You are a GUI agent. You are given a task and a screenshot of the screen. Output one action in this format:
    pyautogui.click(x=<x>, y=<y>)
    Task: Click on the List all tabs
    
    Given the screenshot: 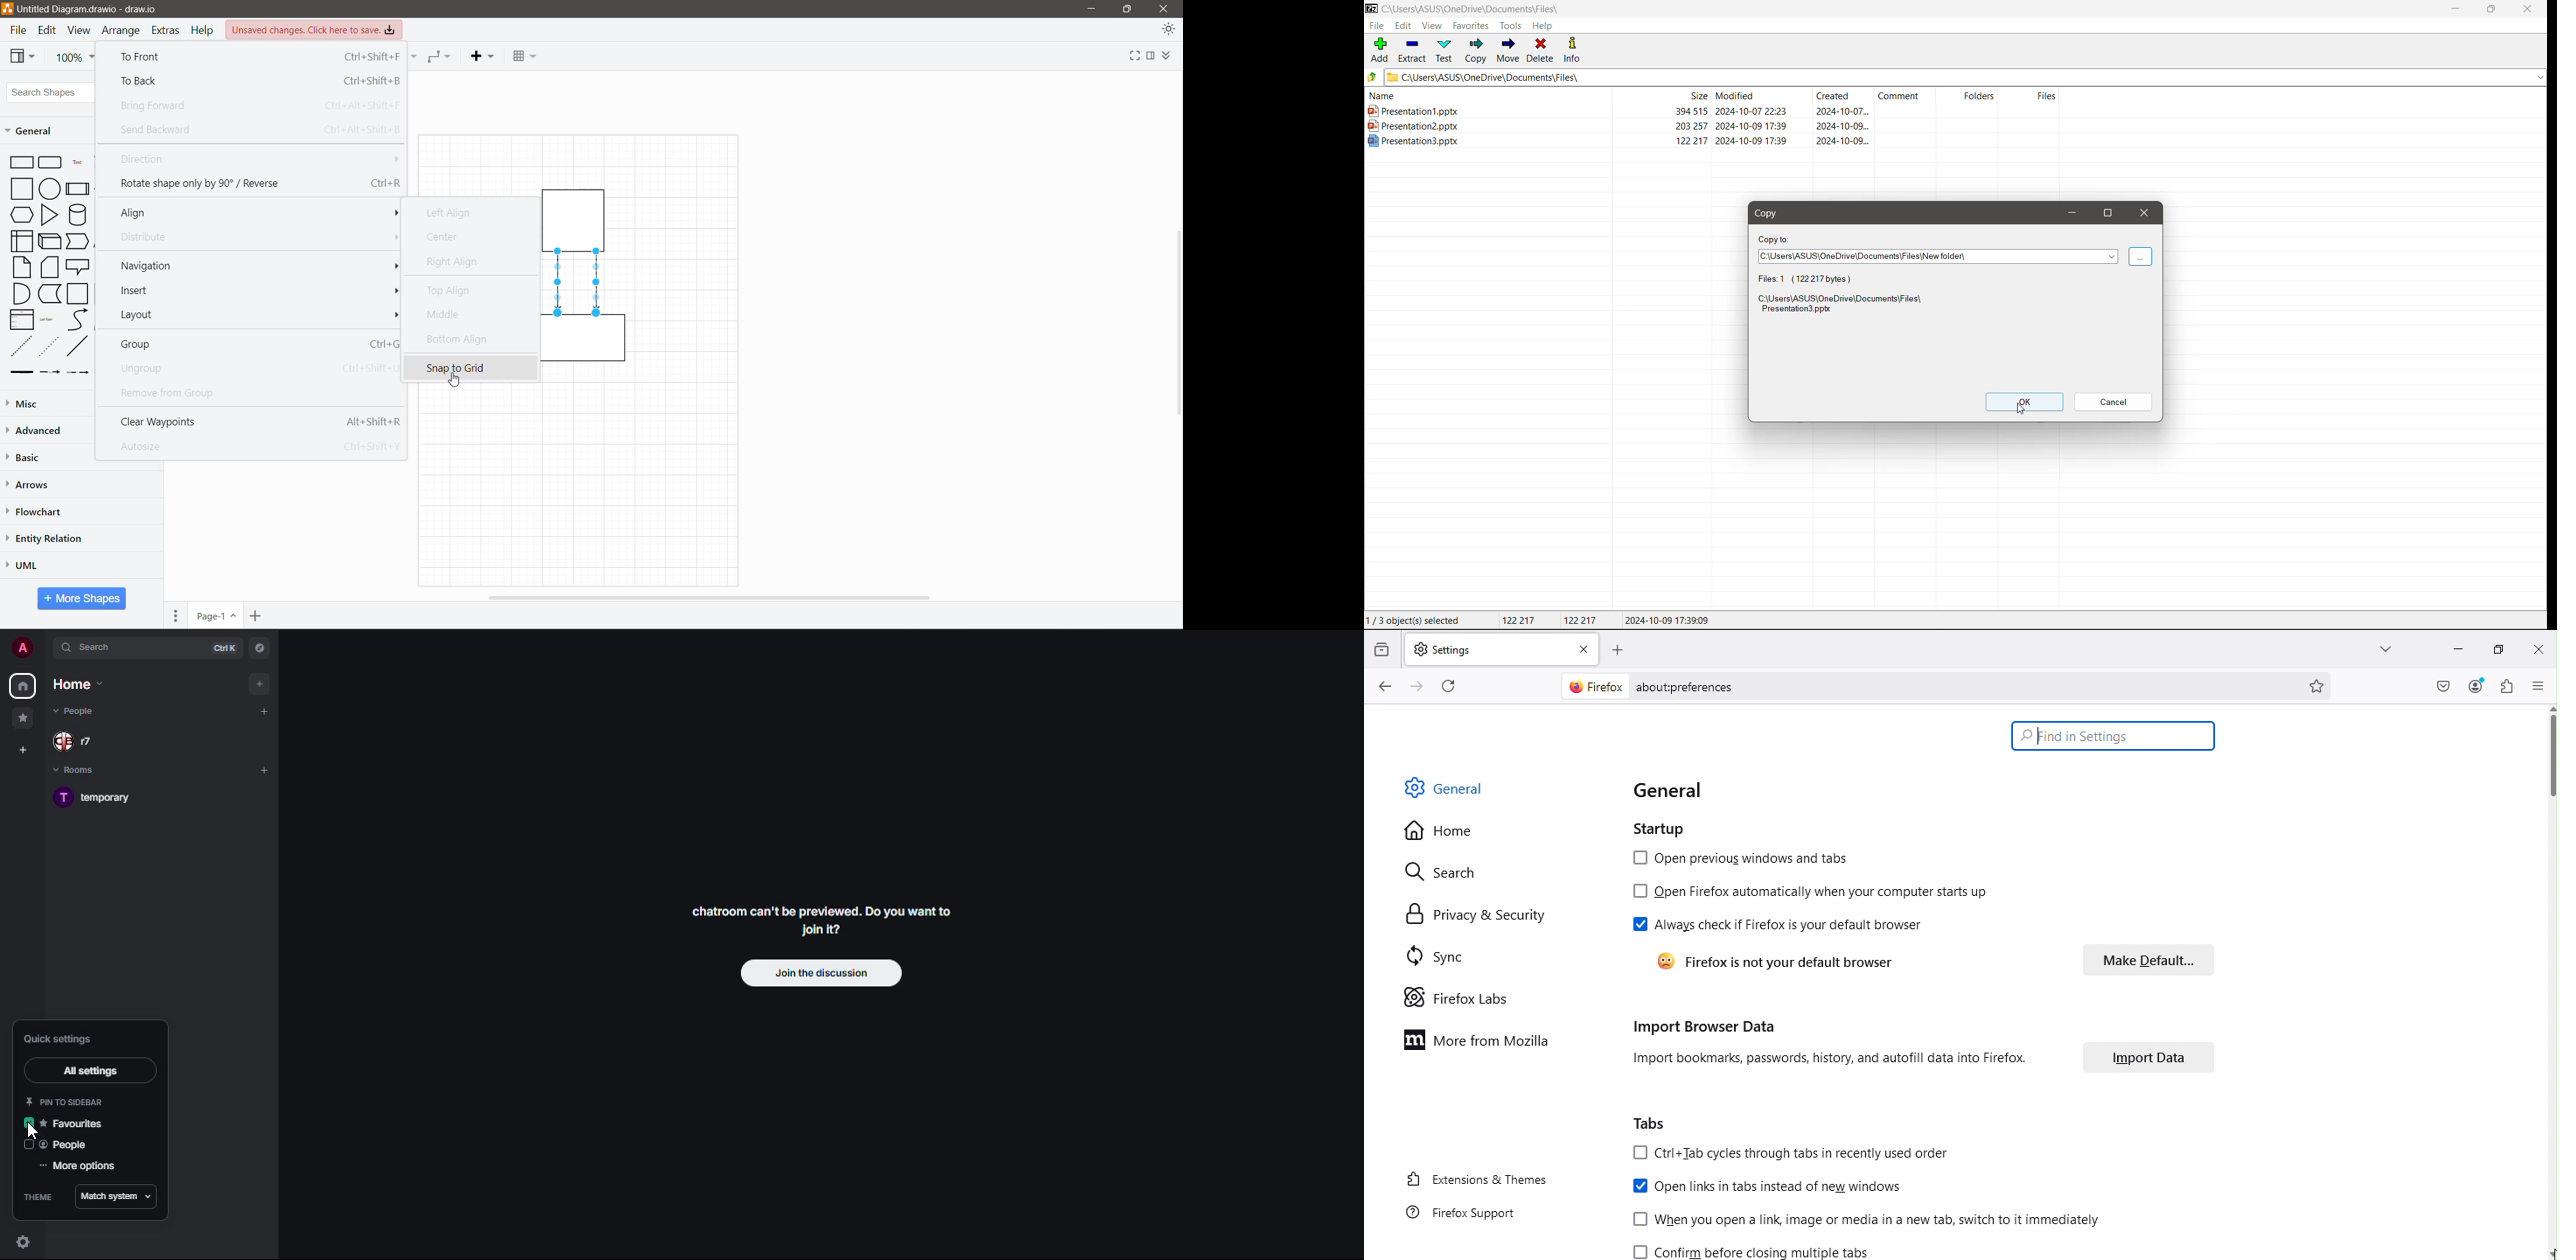 What is the action you would take?
    pyautogui.click(x=2381, y=648)
    